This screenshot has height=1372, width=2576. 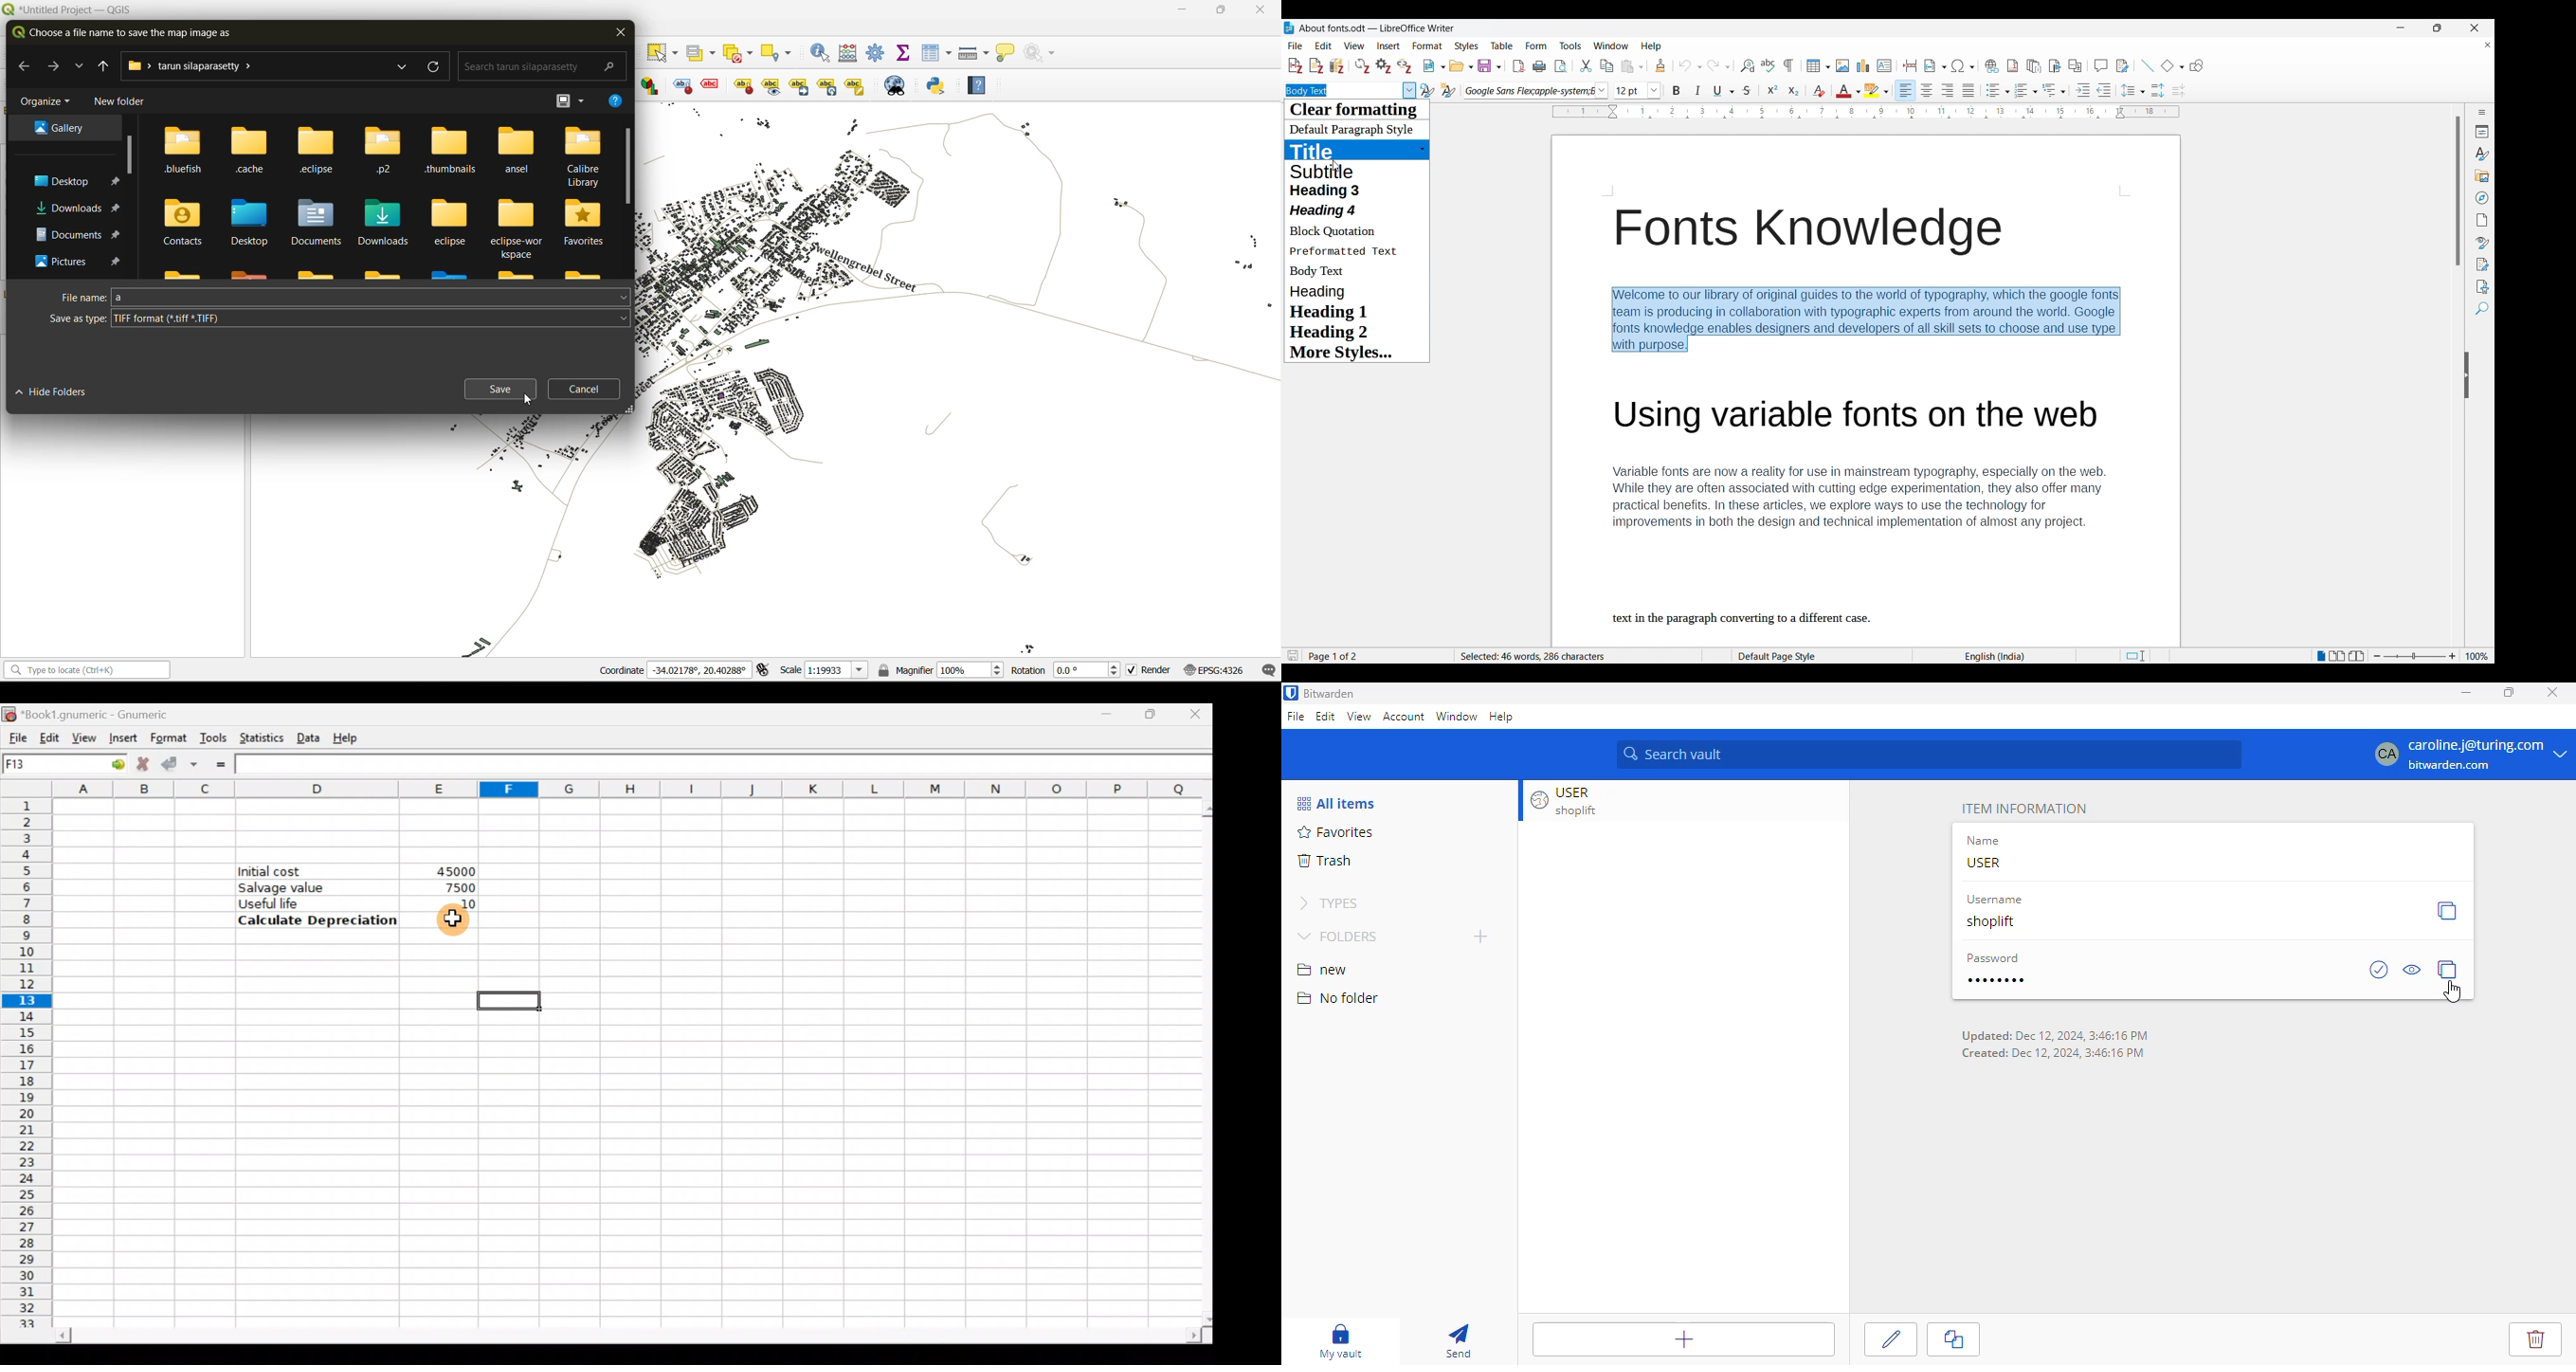 I want to click on Page, so click(x=2482, y=220).